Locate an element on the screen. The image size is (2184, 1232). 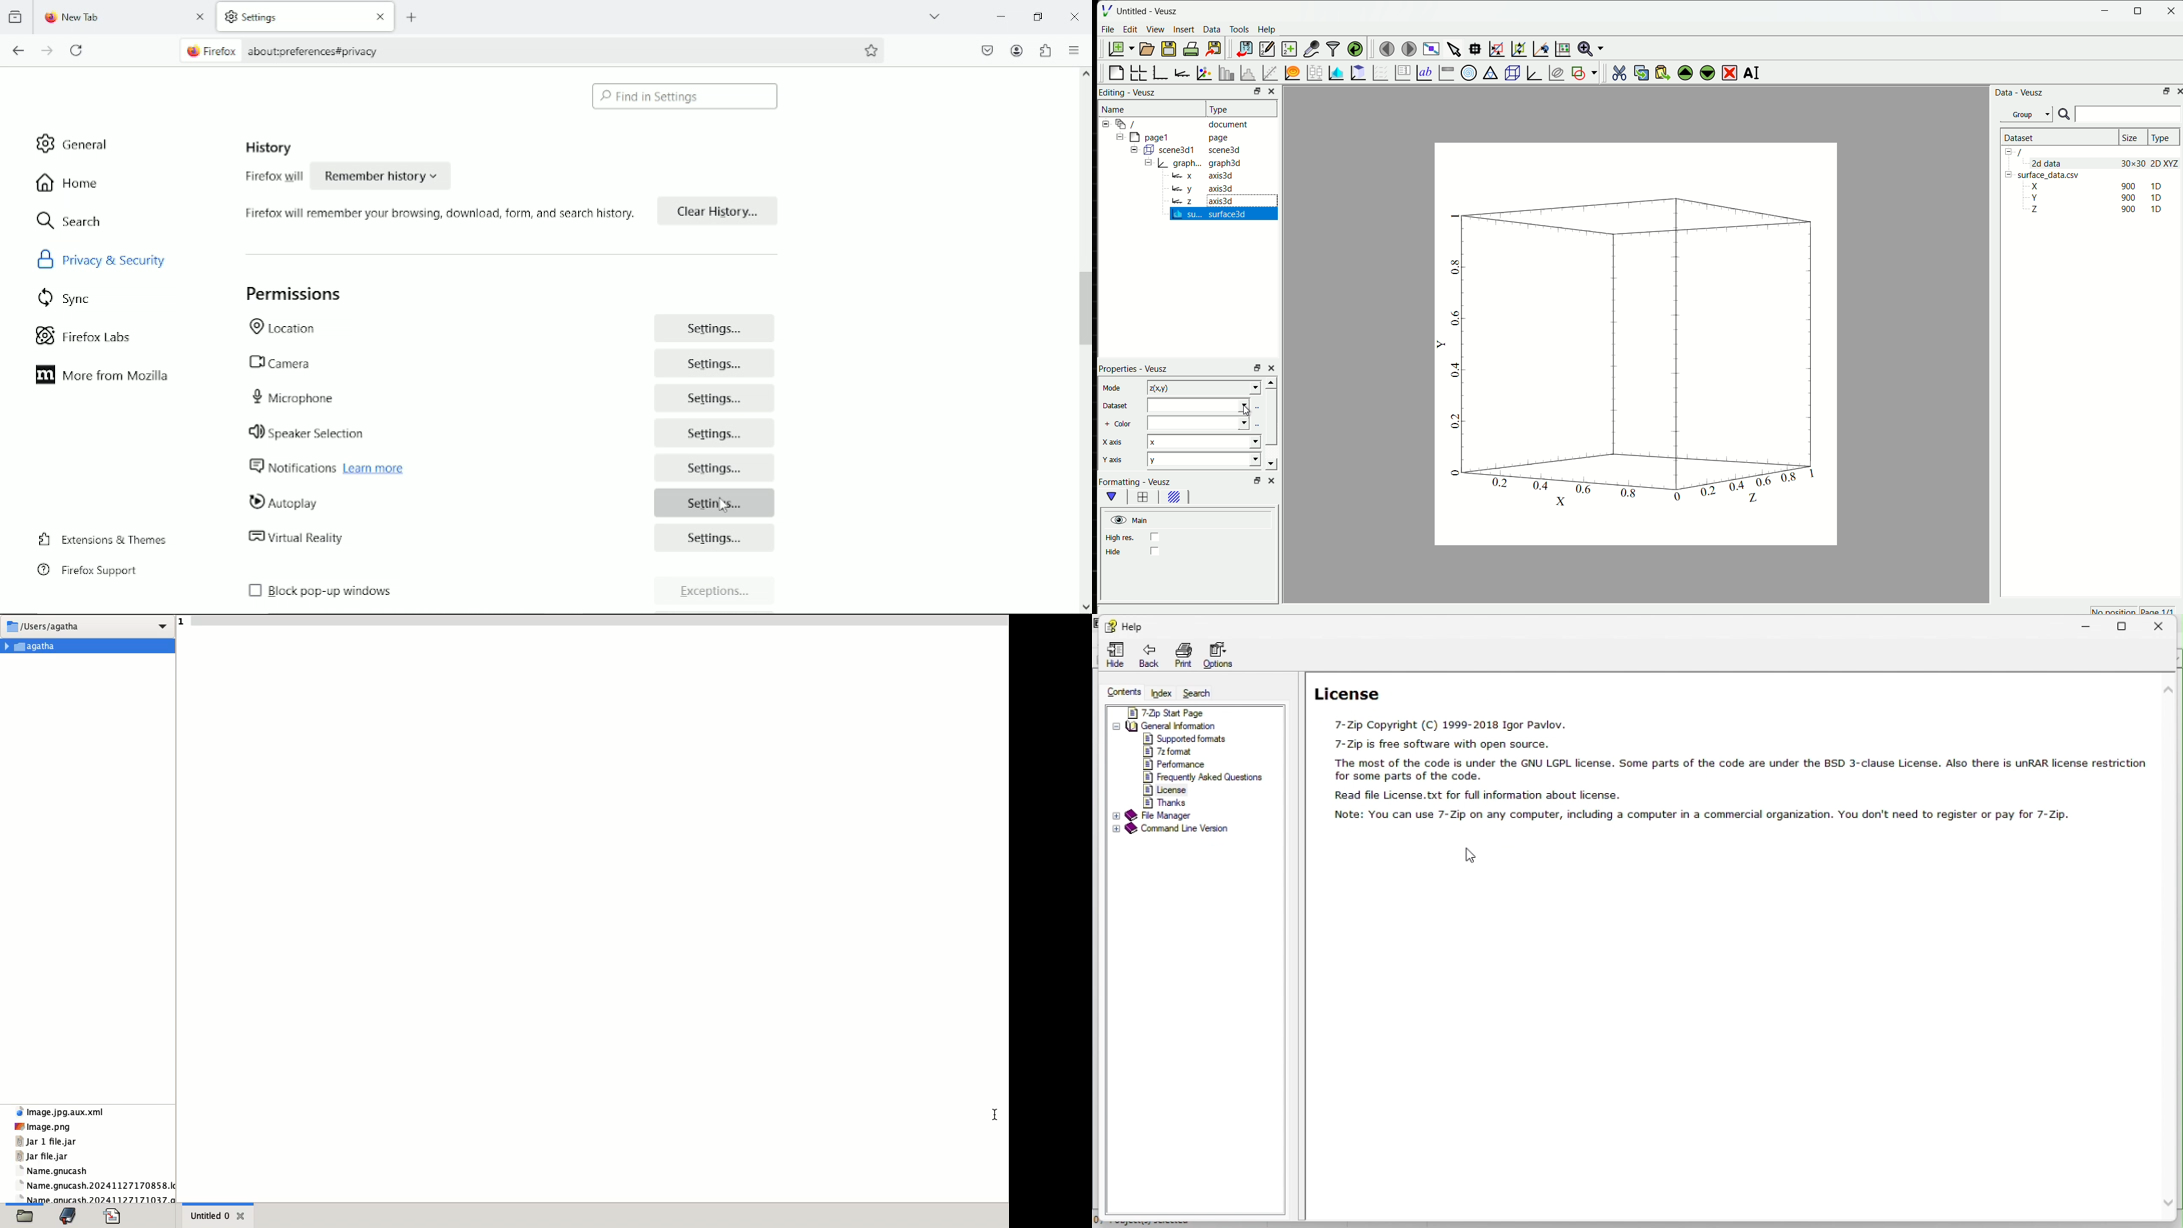
about:oreferences#privacy is located at coordinates (323, 51).